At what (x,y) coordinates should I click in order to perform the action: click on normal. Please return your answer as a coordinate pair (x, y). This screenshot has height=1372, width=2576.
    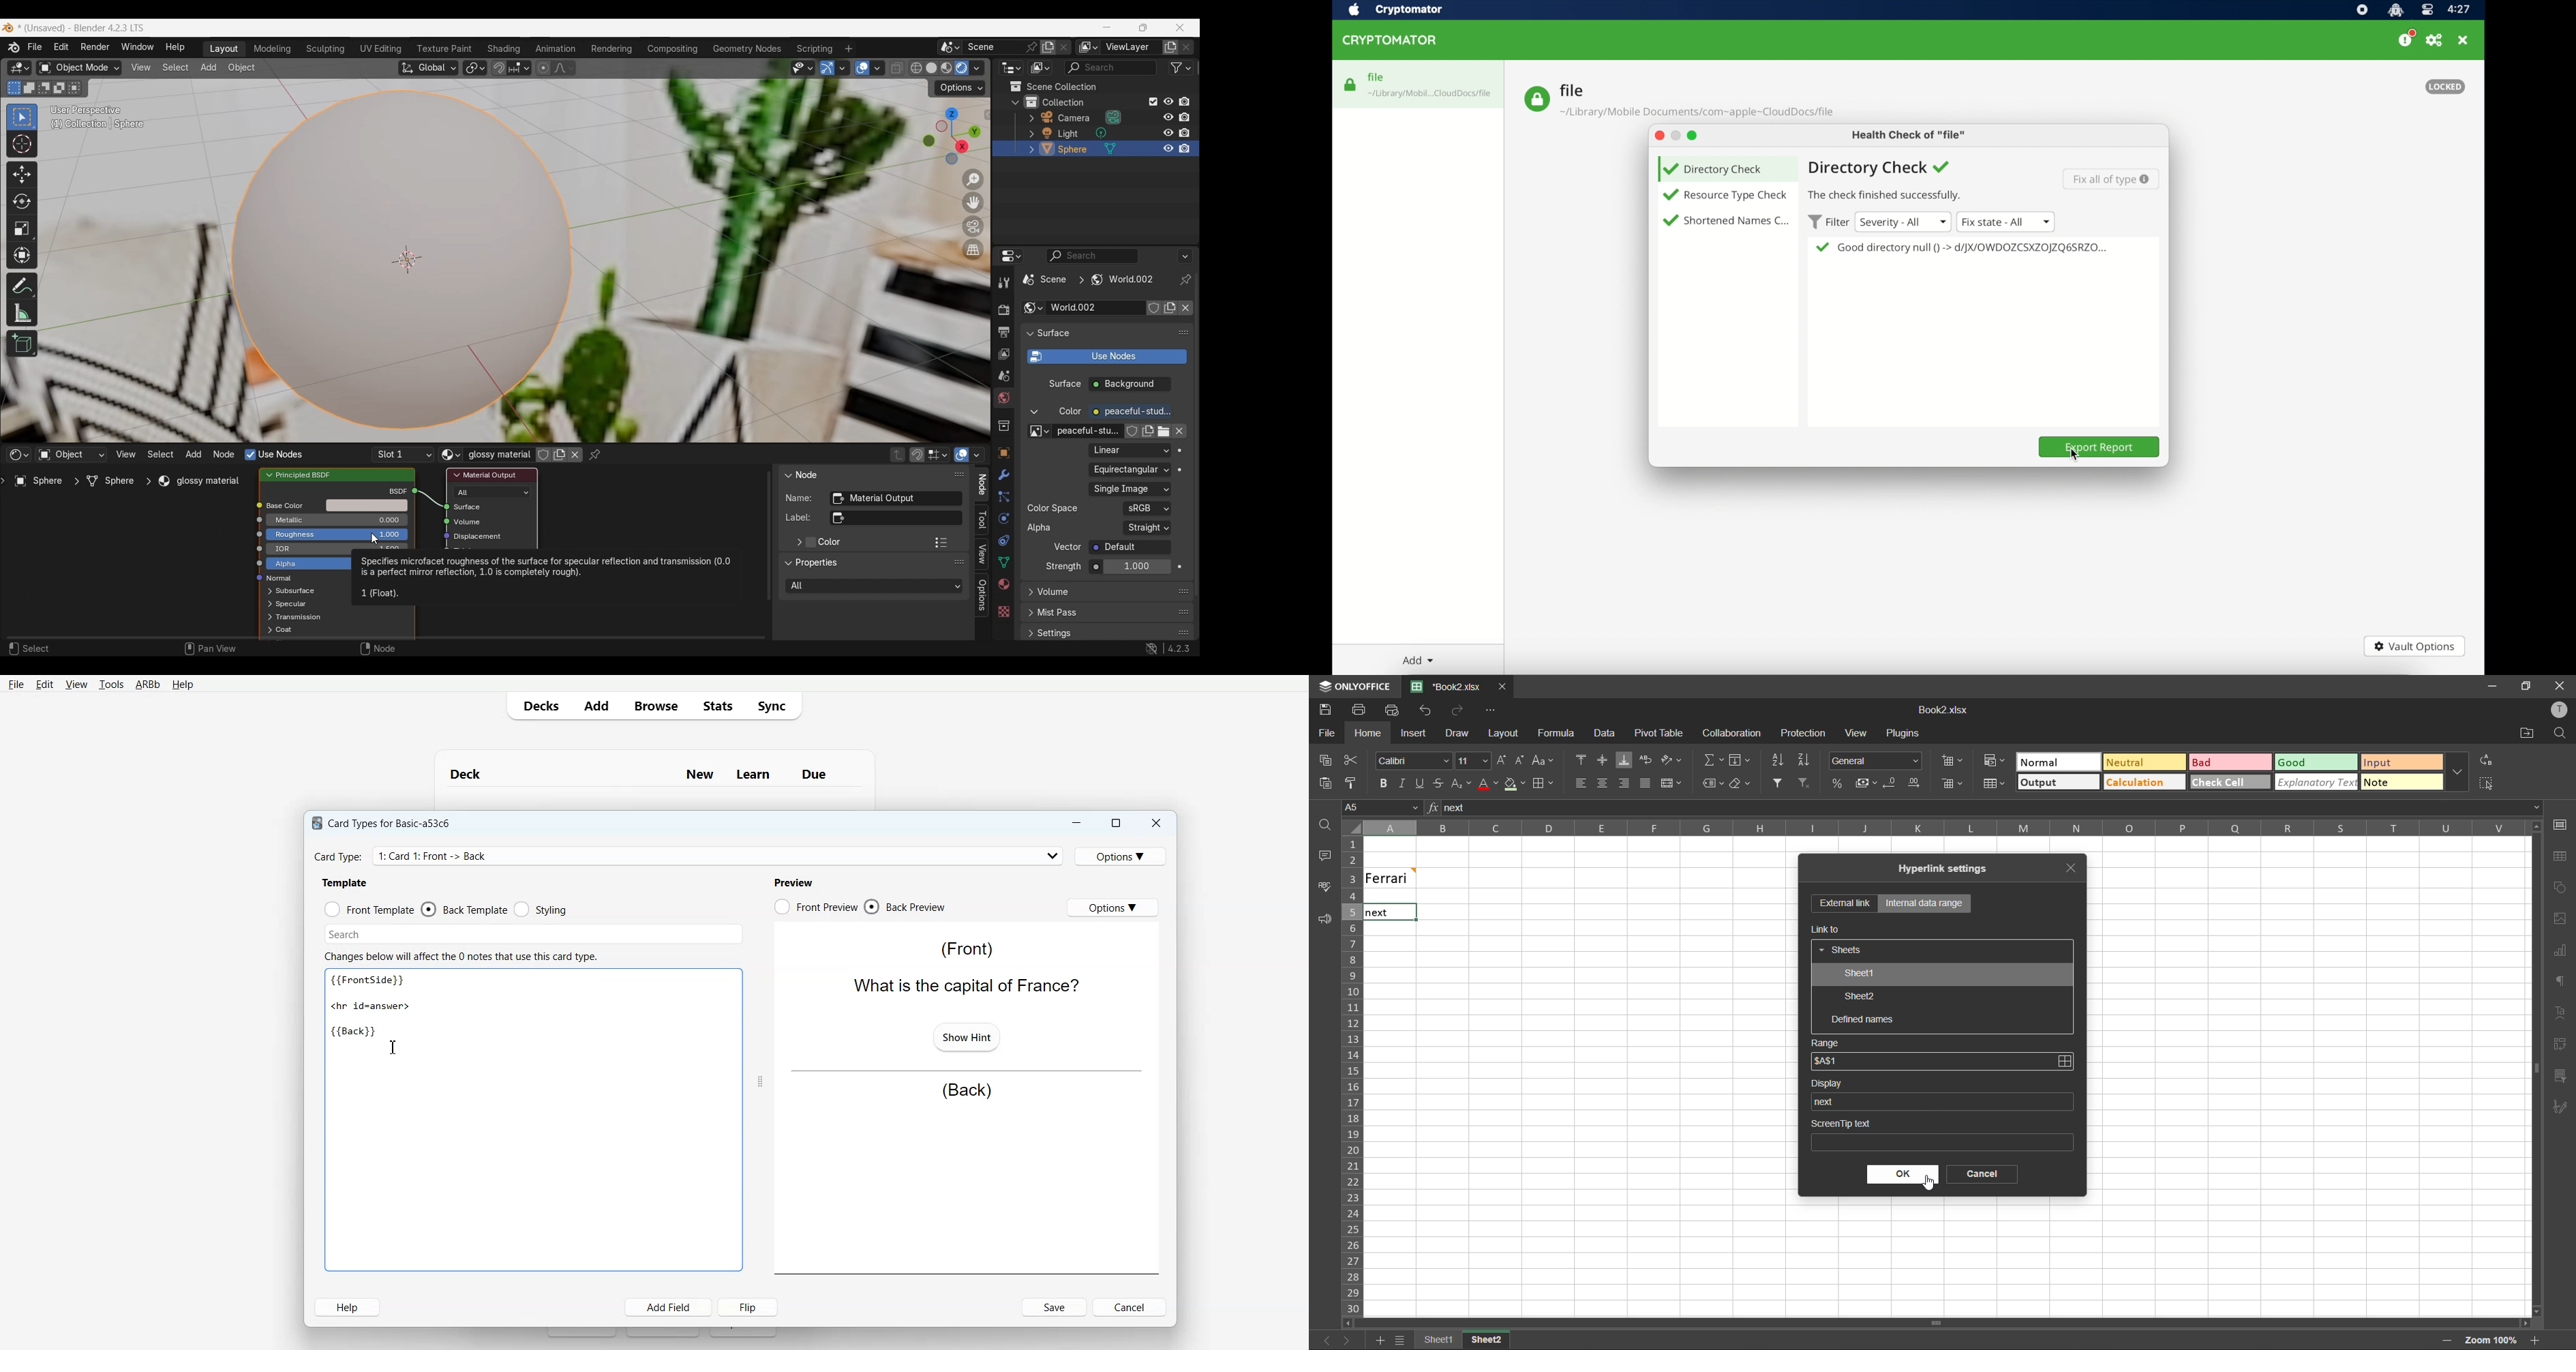
    Looking at the image, I should click on (2043, 763).